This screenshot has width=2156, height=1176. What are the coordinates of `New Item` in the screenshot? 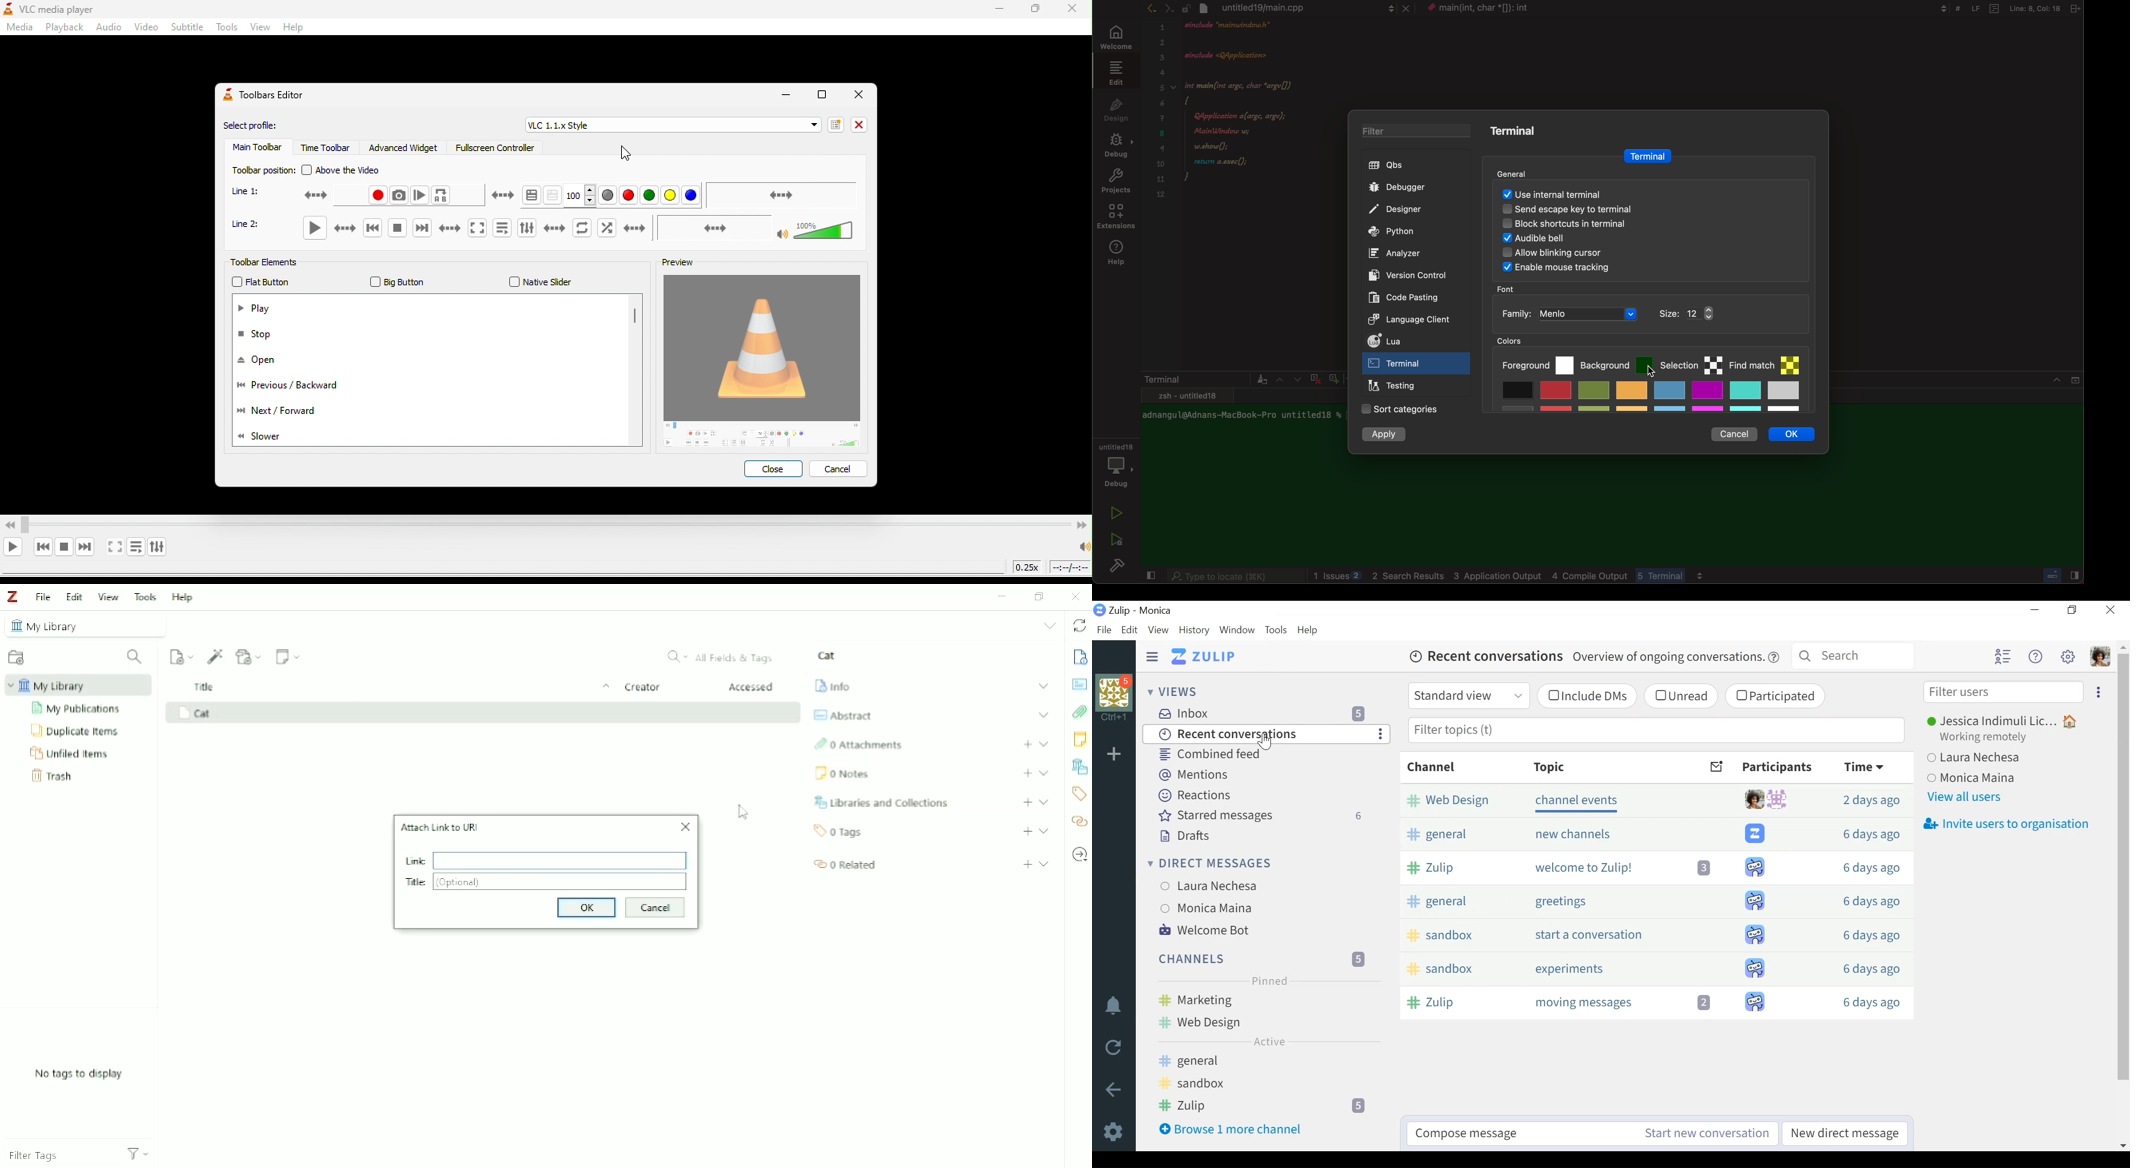 It's located at (182, 655).